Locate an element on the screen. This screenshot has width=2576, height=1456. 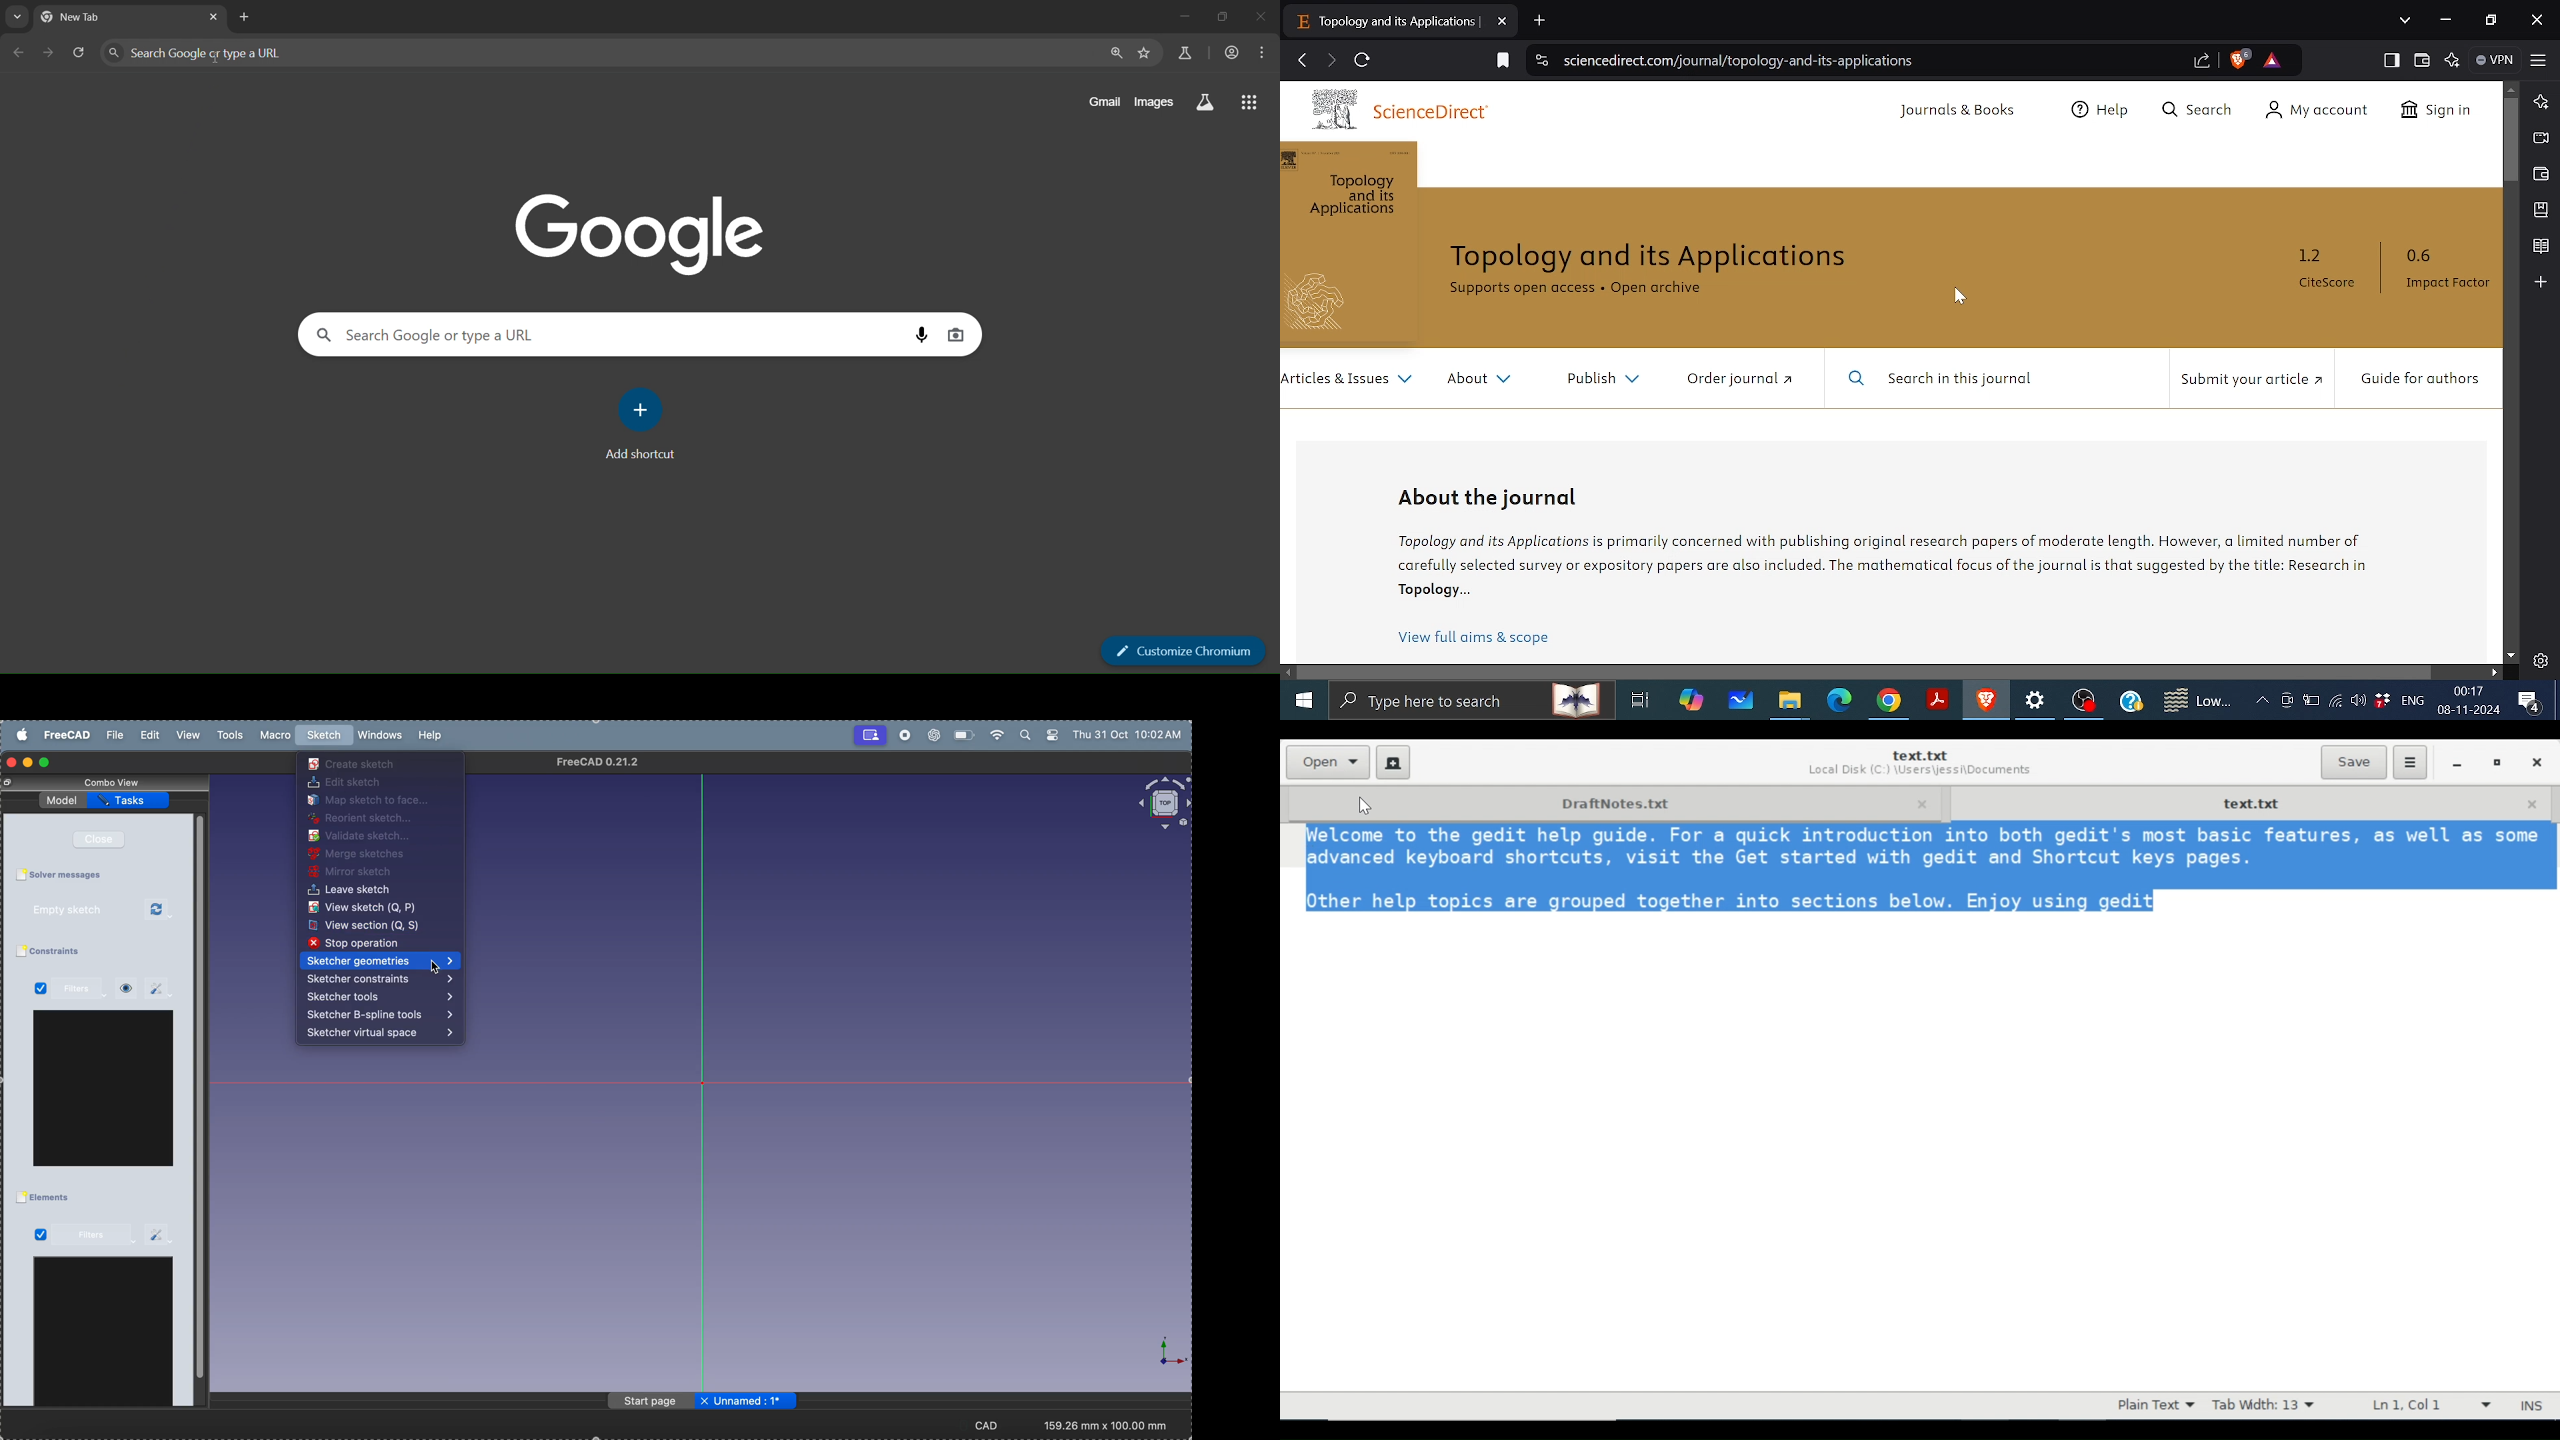
object view is located at coordinates (1162, 803).